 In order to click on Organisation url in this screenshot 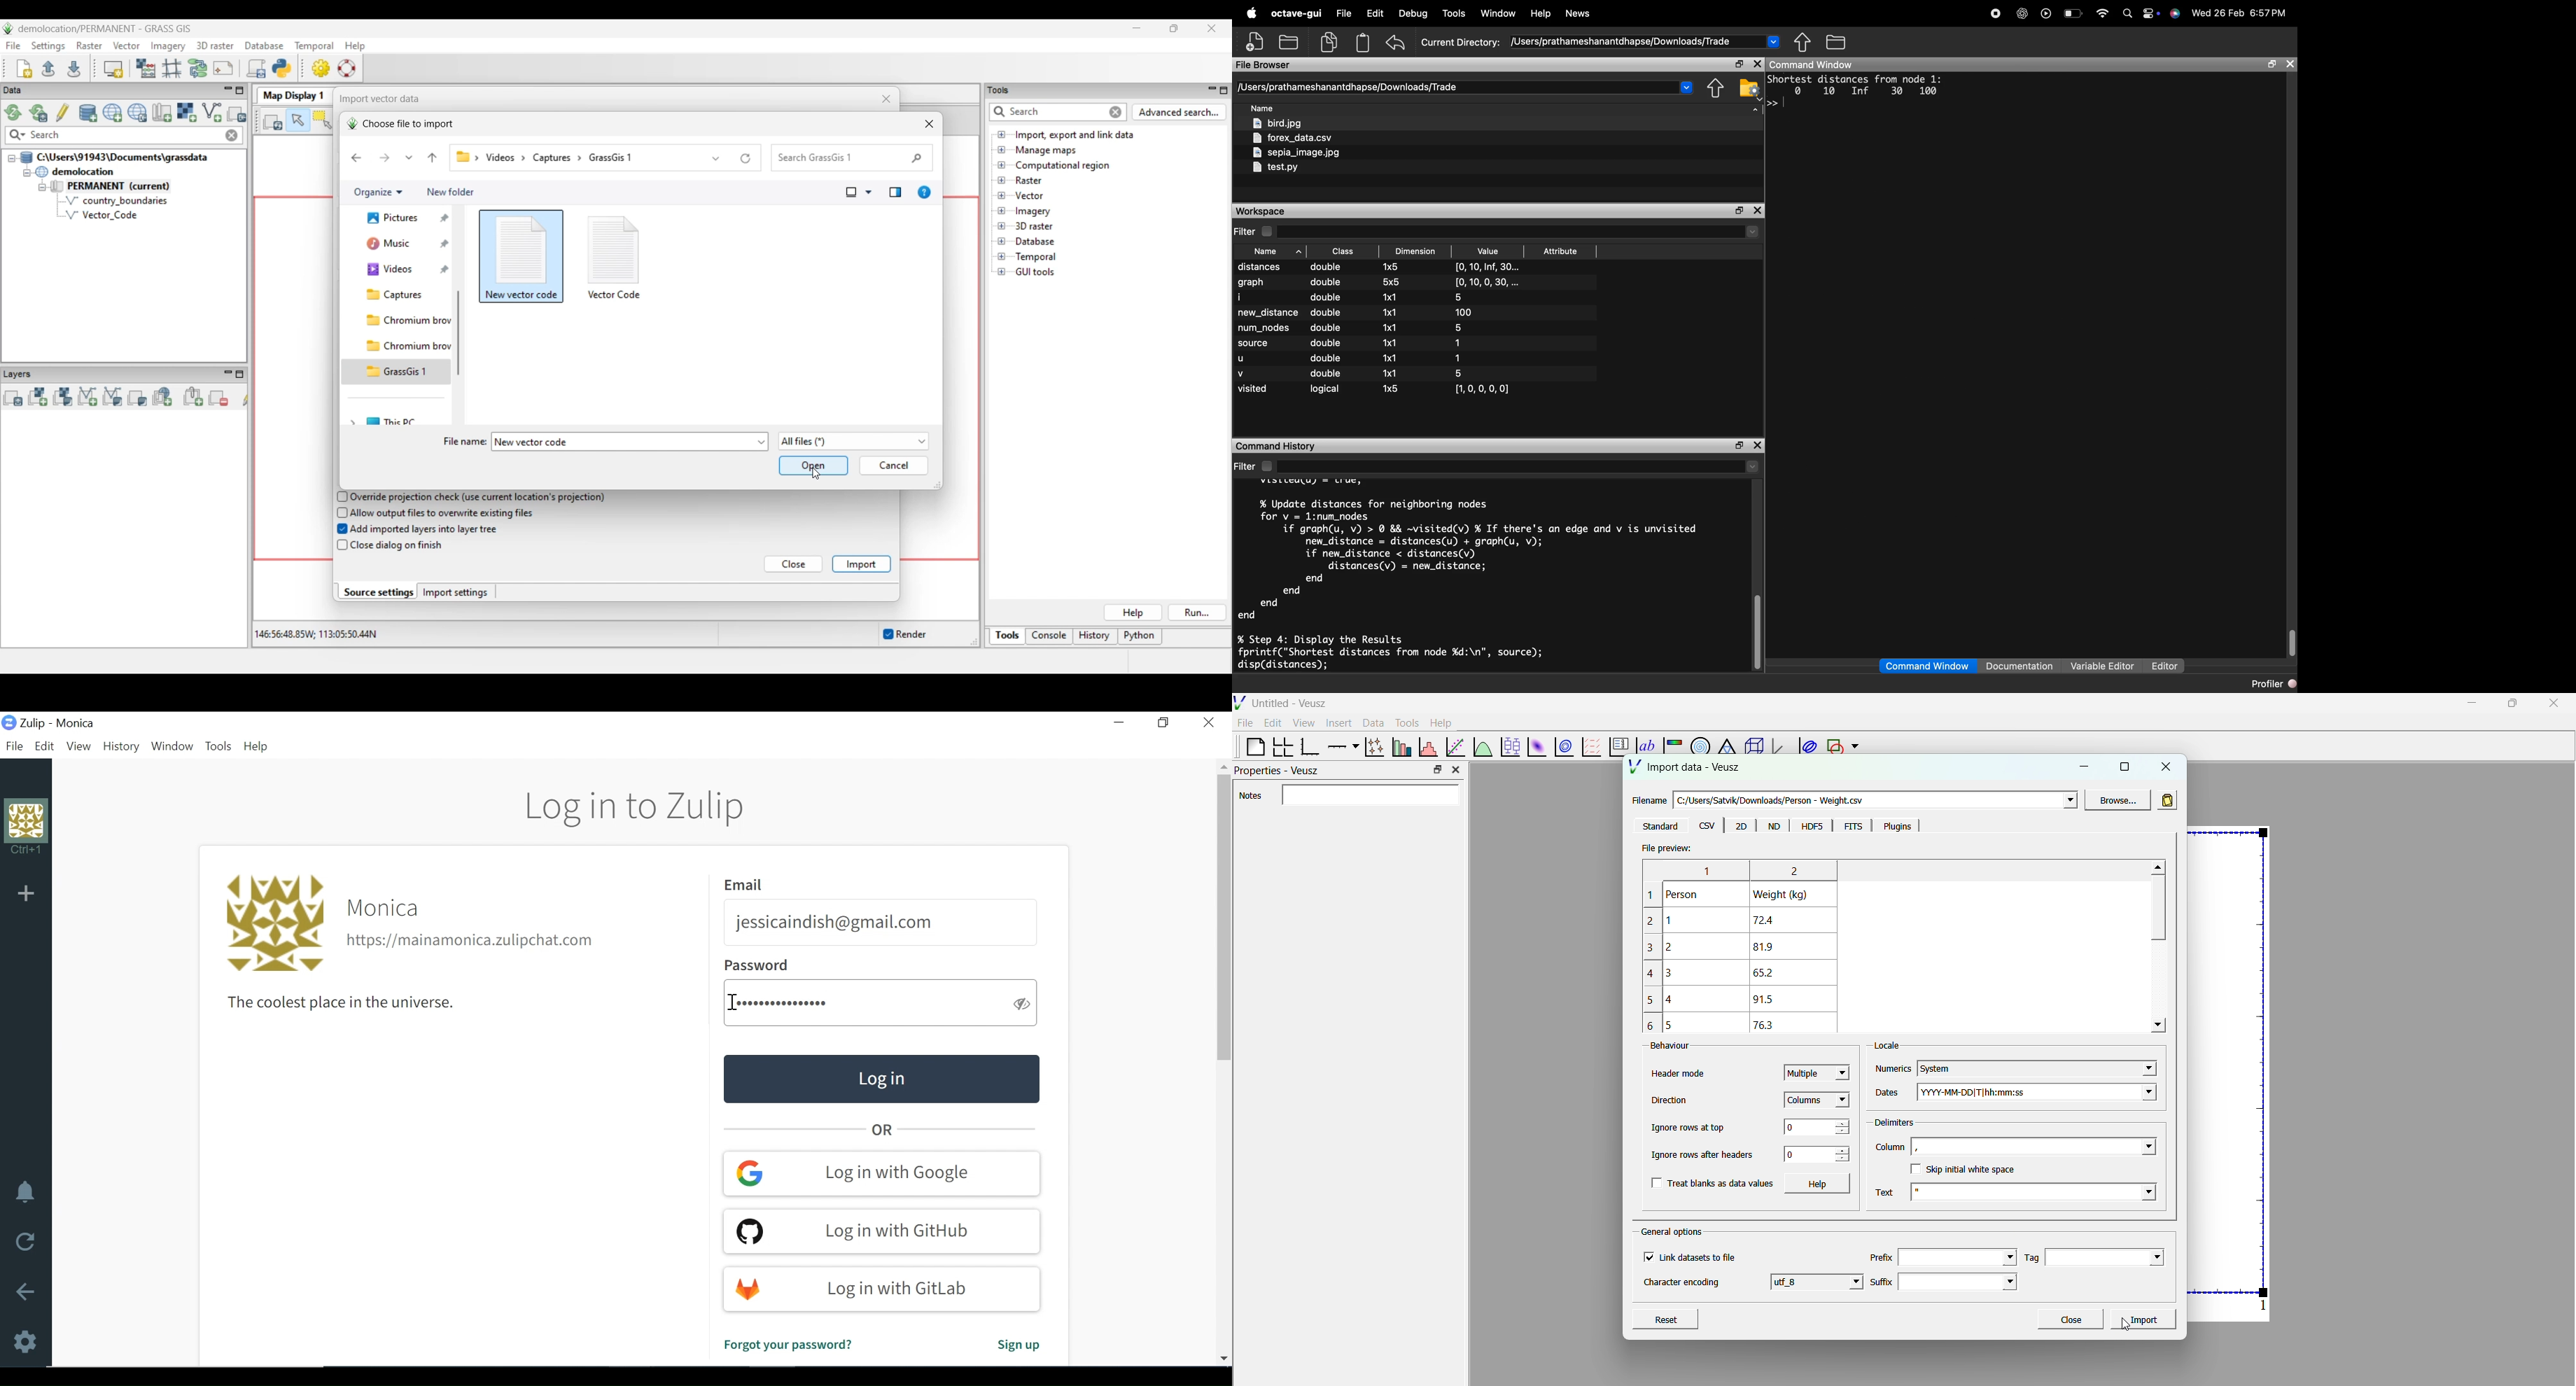, I will do `click(472, 941)`.